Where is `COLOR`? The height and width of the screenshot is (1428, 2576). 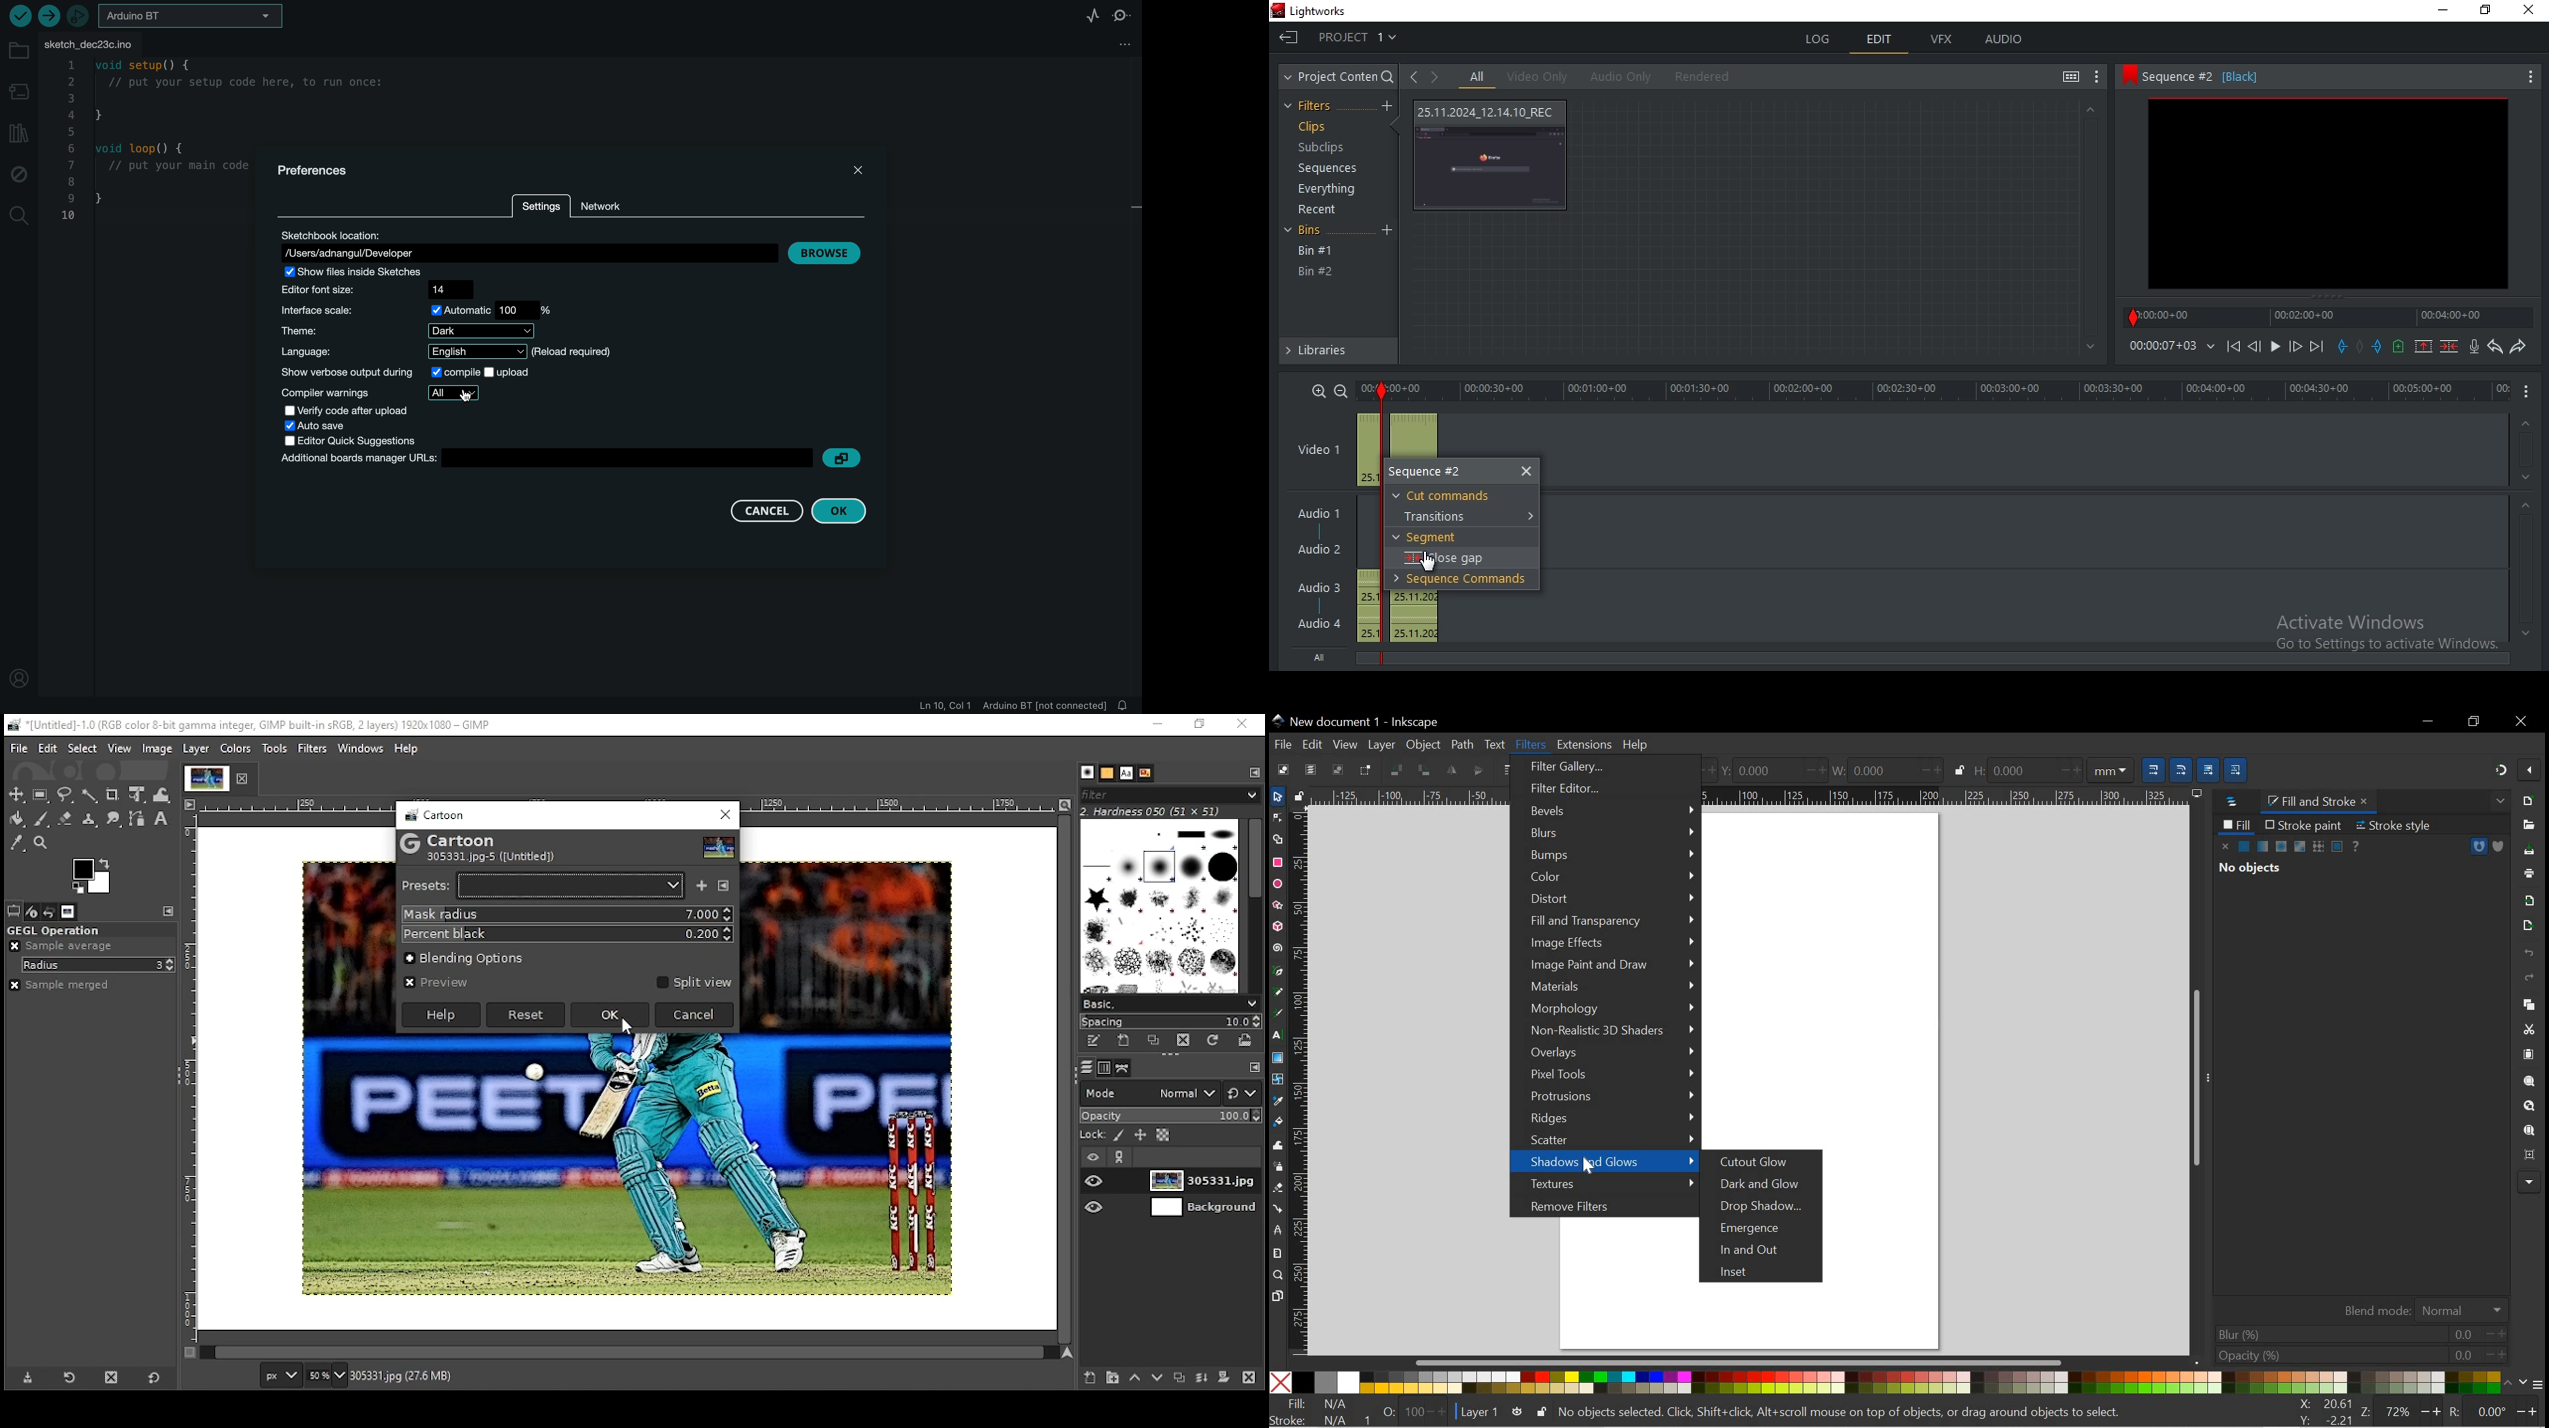 COLOR is located at coordinates (1891, 1383).